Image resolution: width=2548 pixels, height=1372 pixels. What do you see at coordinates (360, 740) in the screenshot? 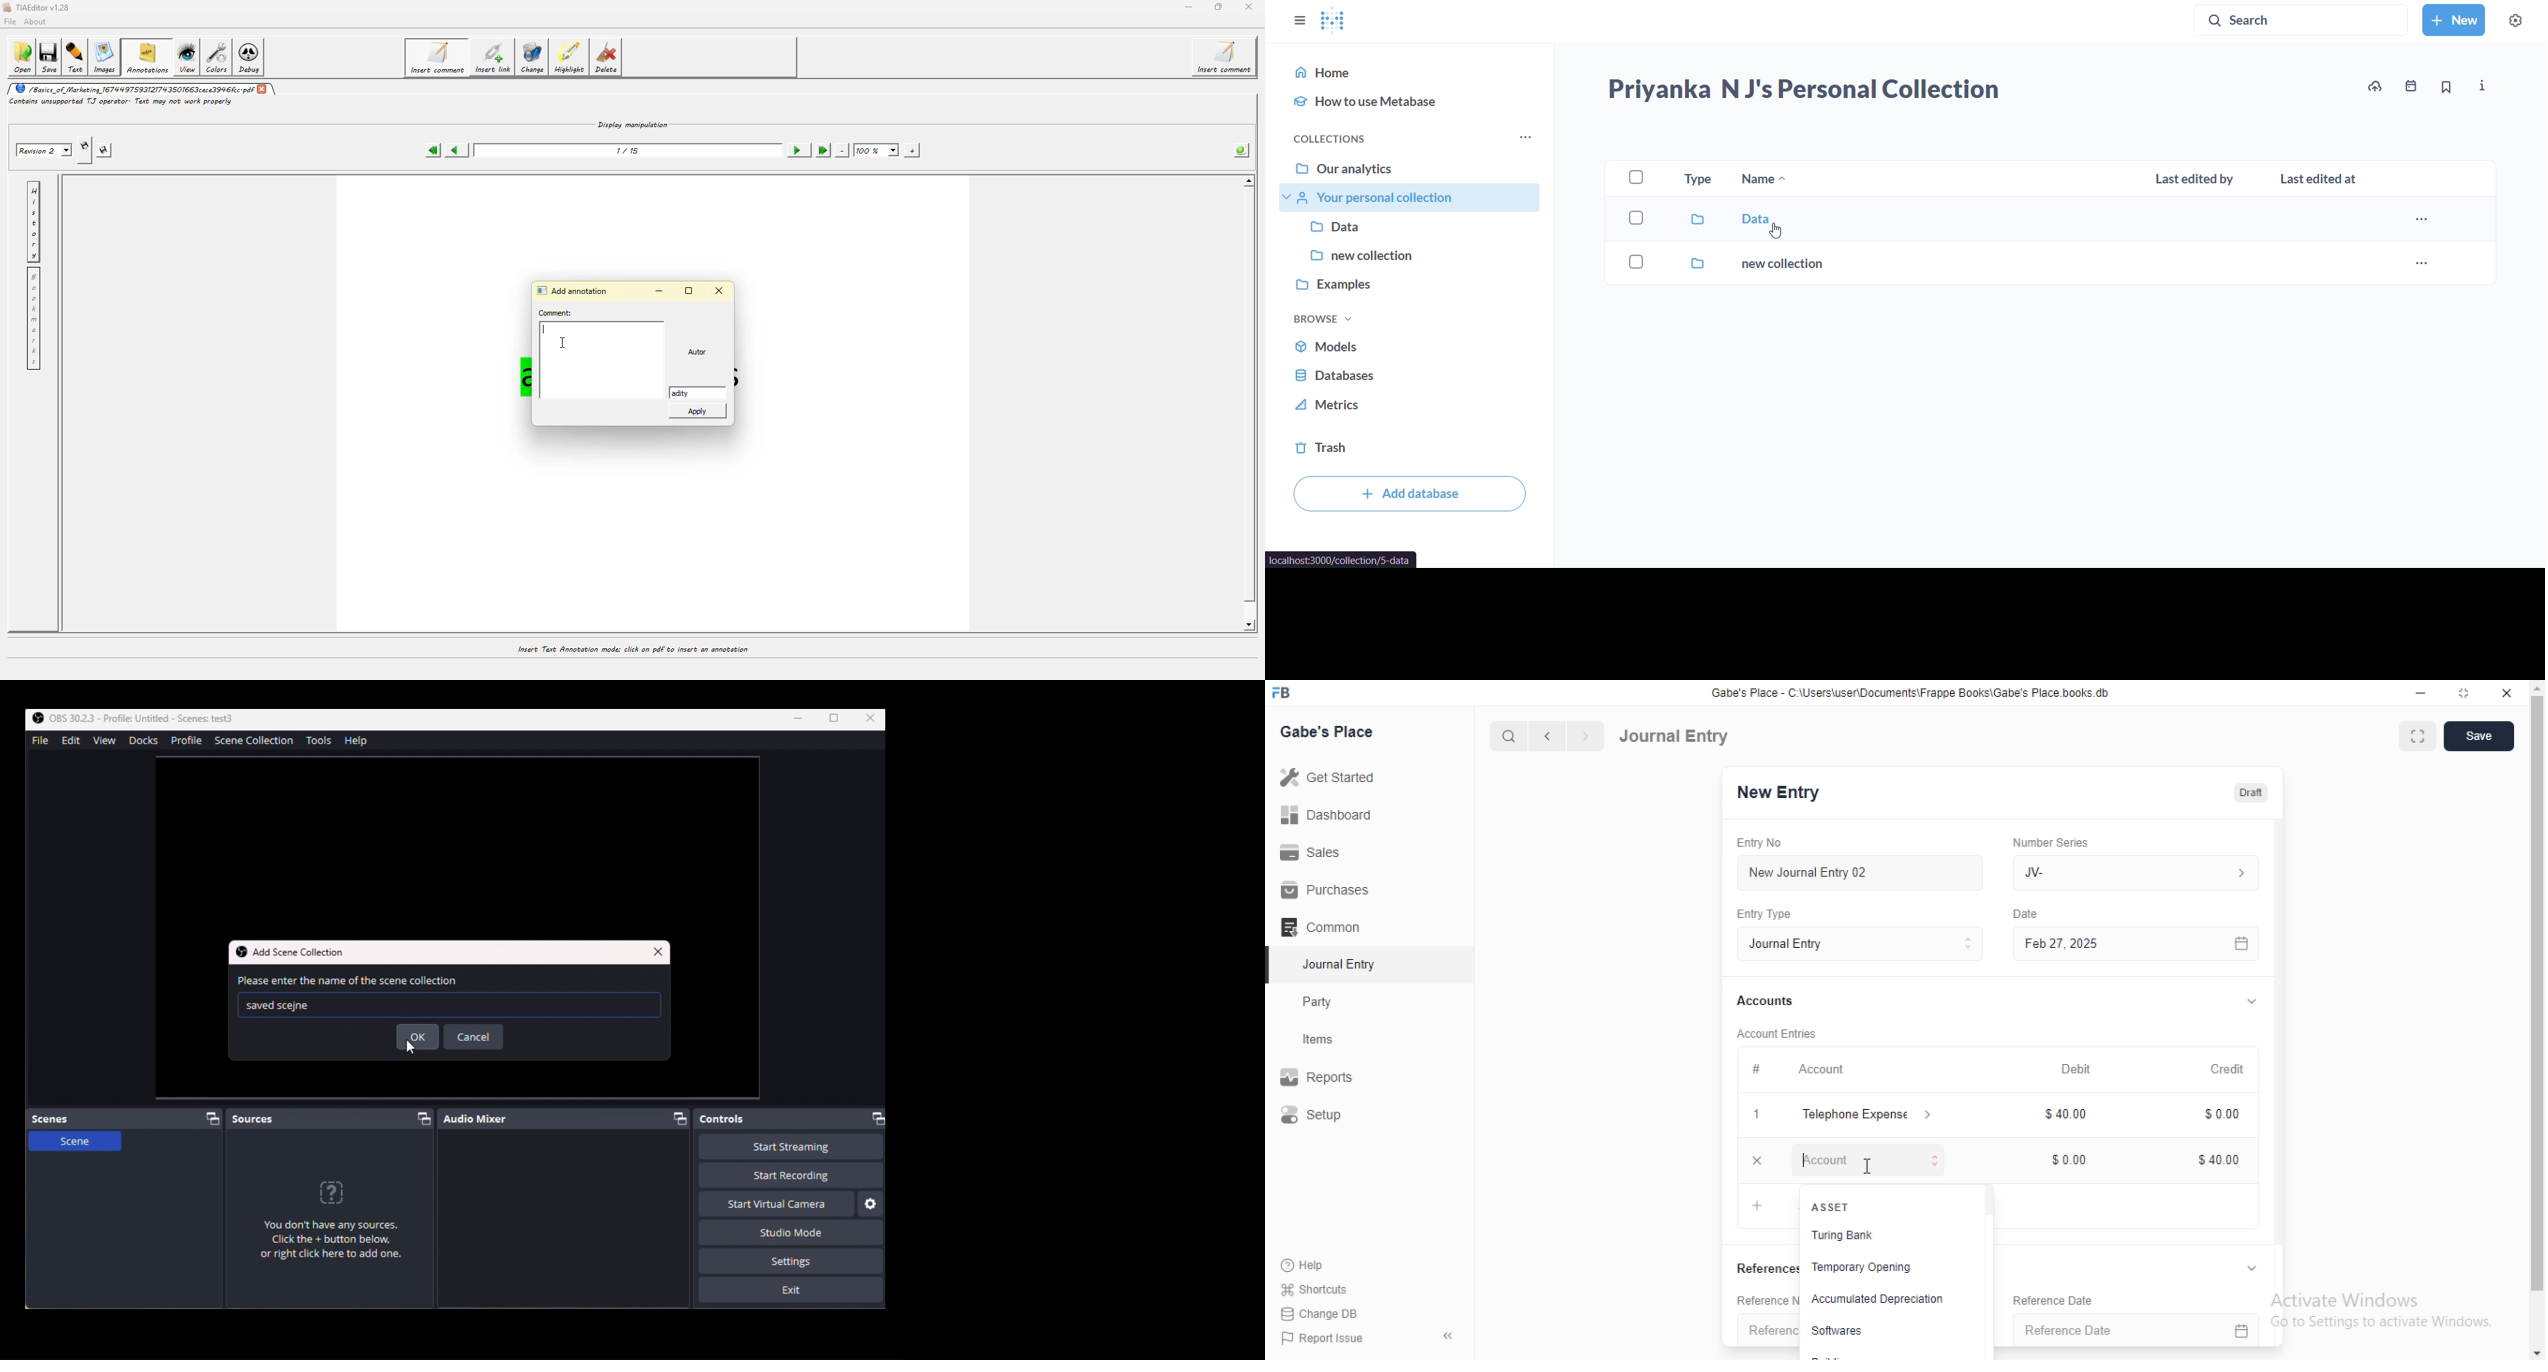
I see `Help` at bounding box center [360, 740].